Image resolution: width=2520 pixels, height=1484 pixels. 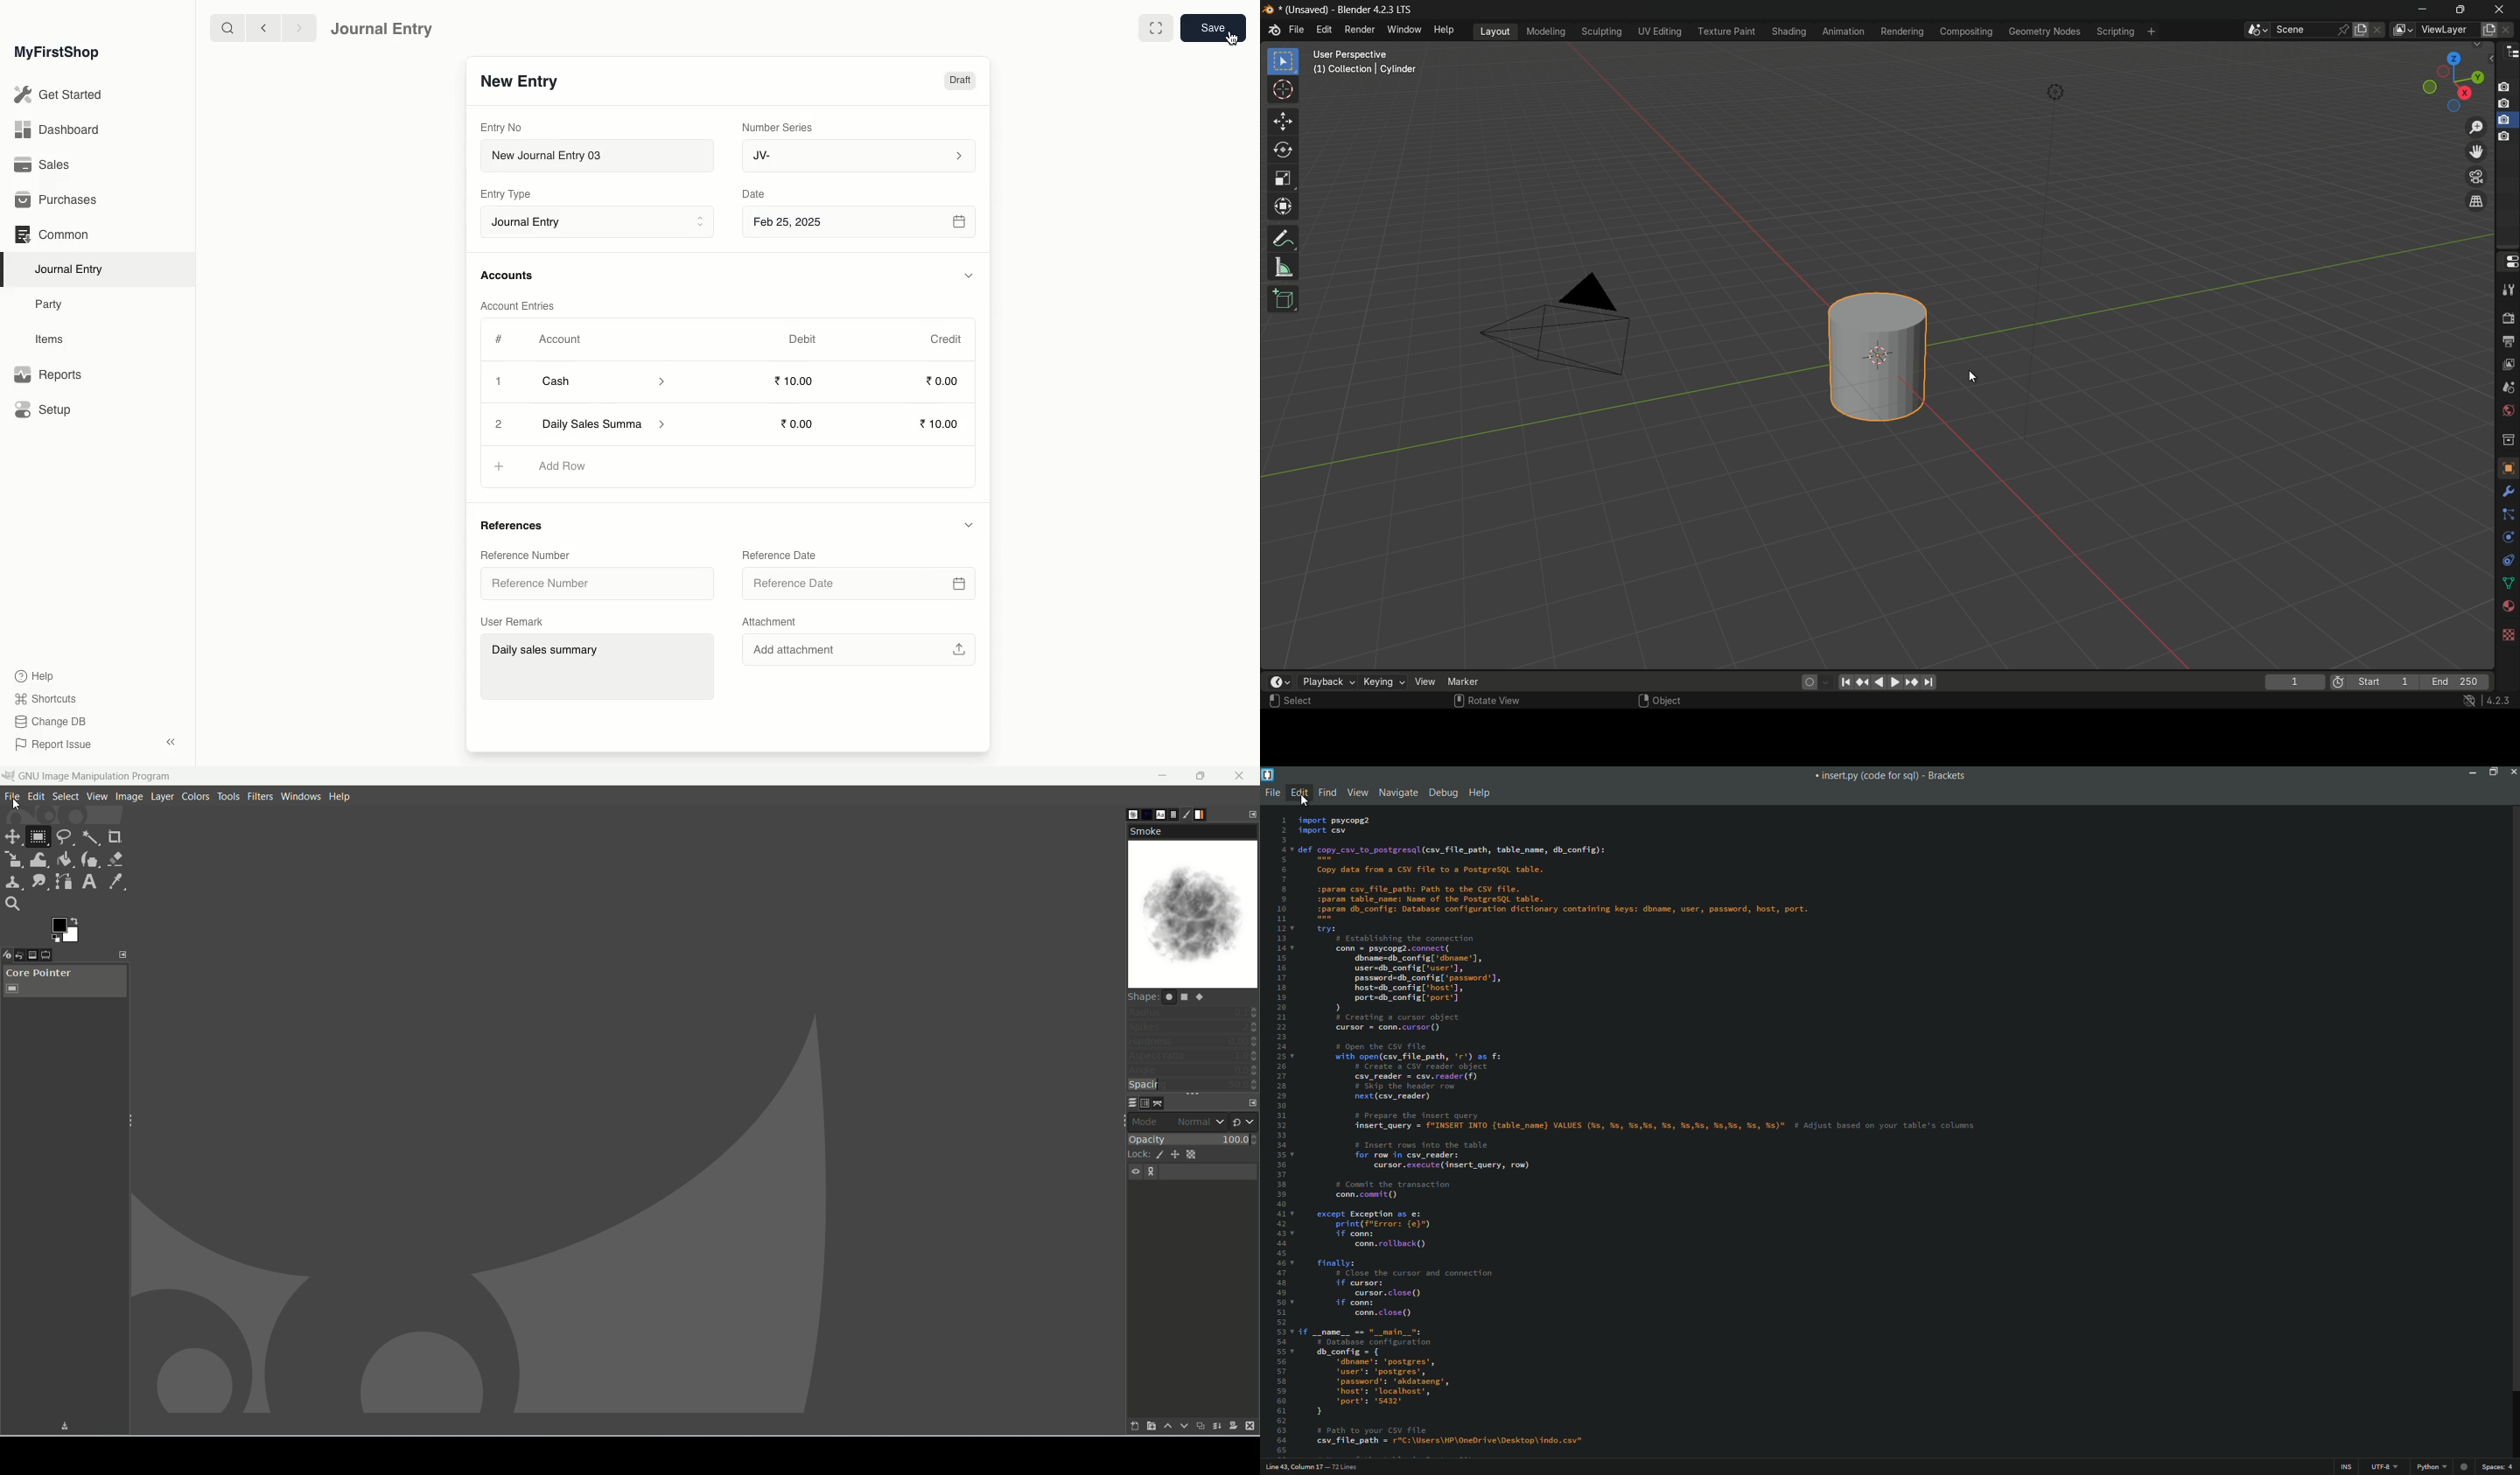 I want to click on lock position and size, so click(x=1176, y=1155).